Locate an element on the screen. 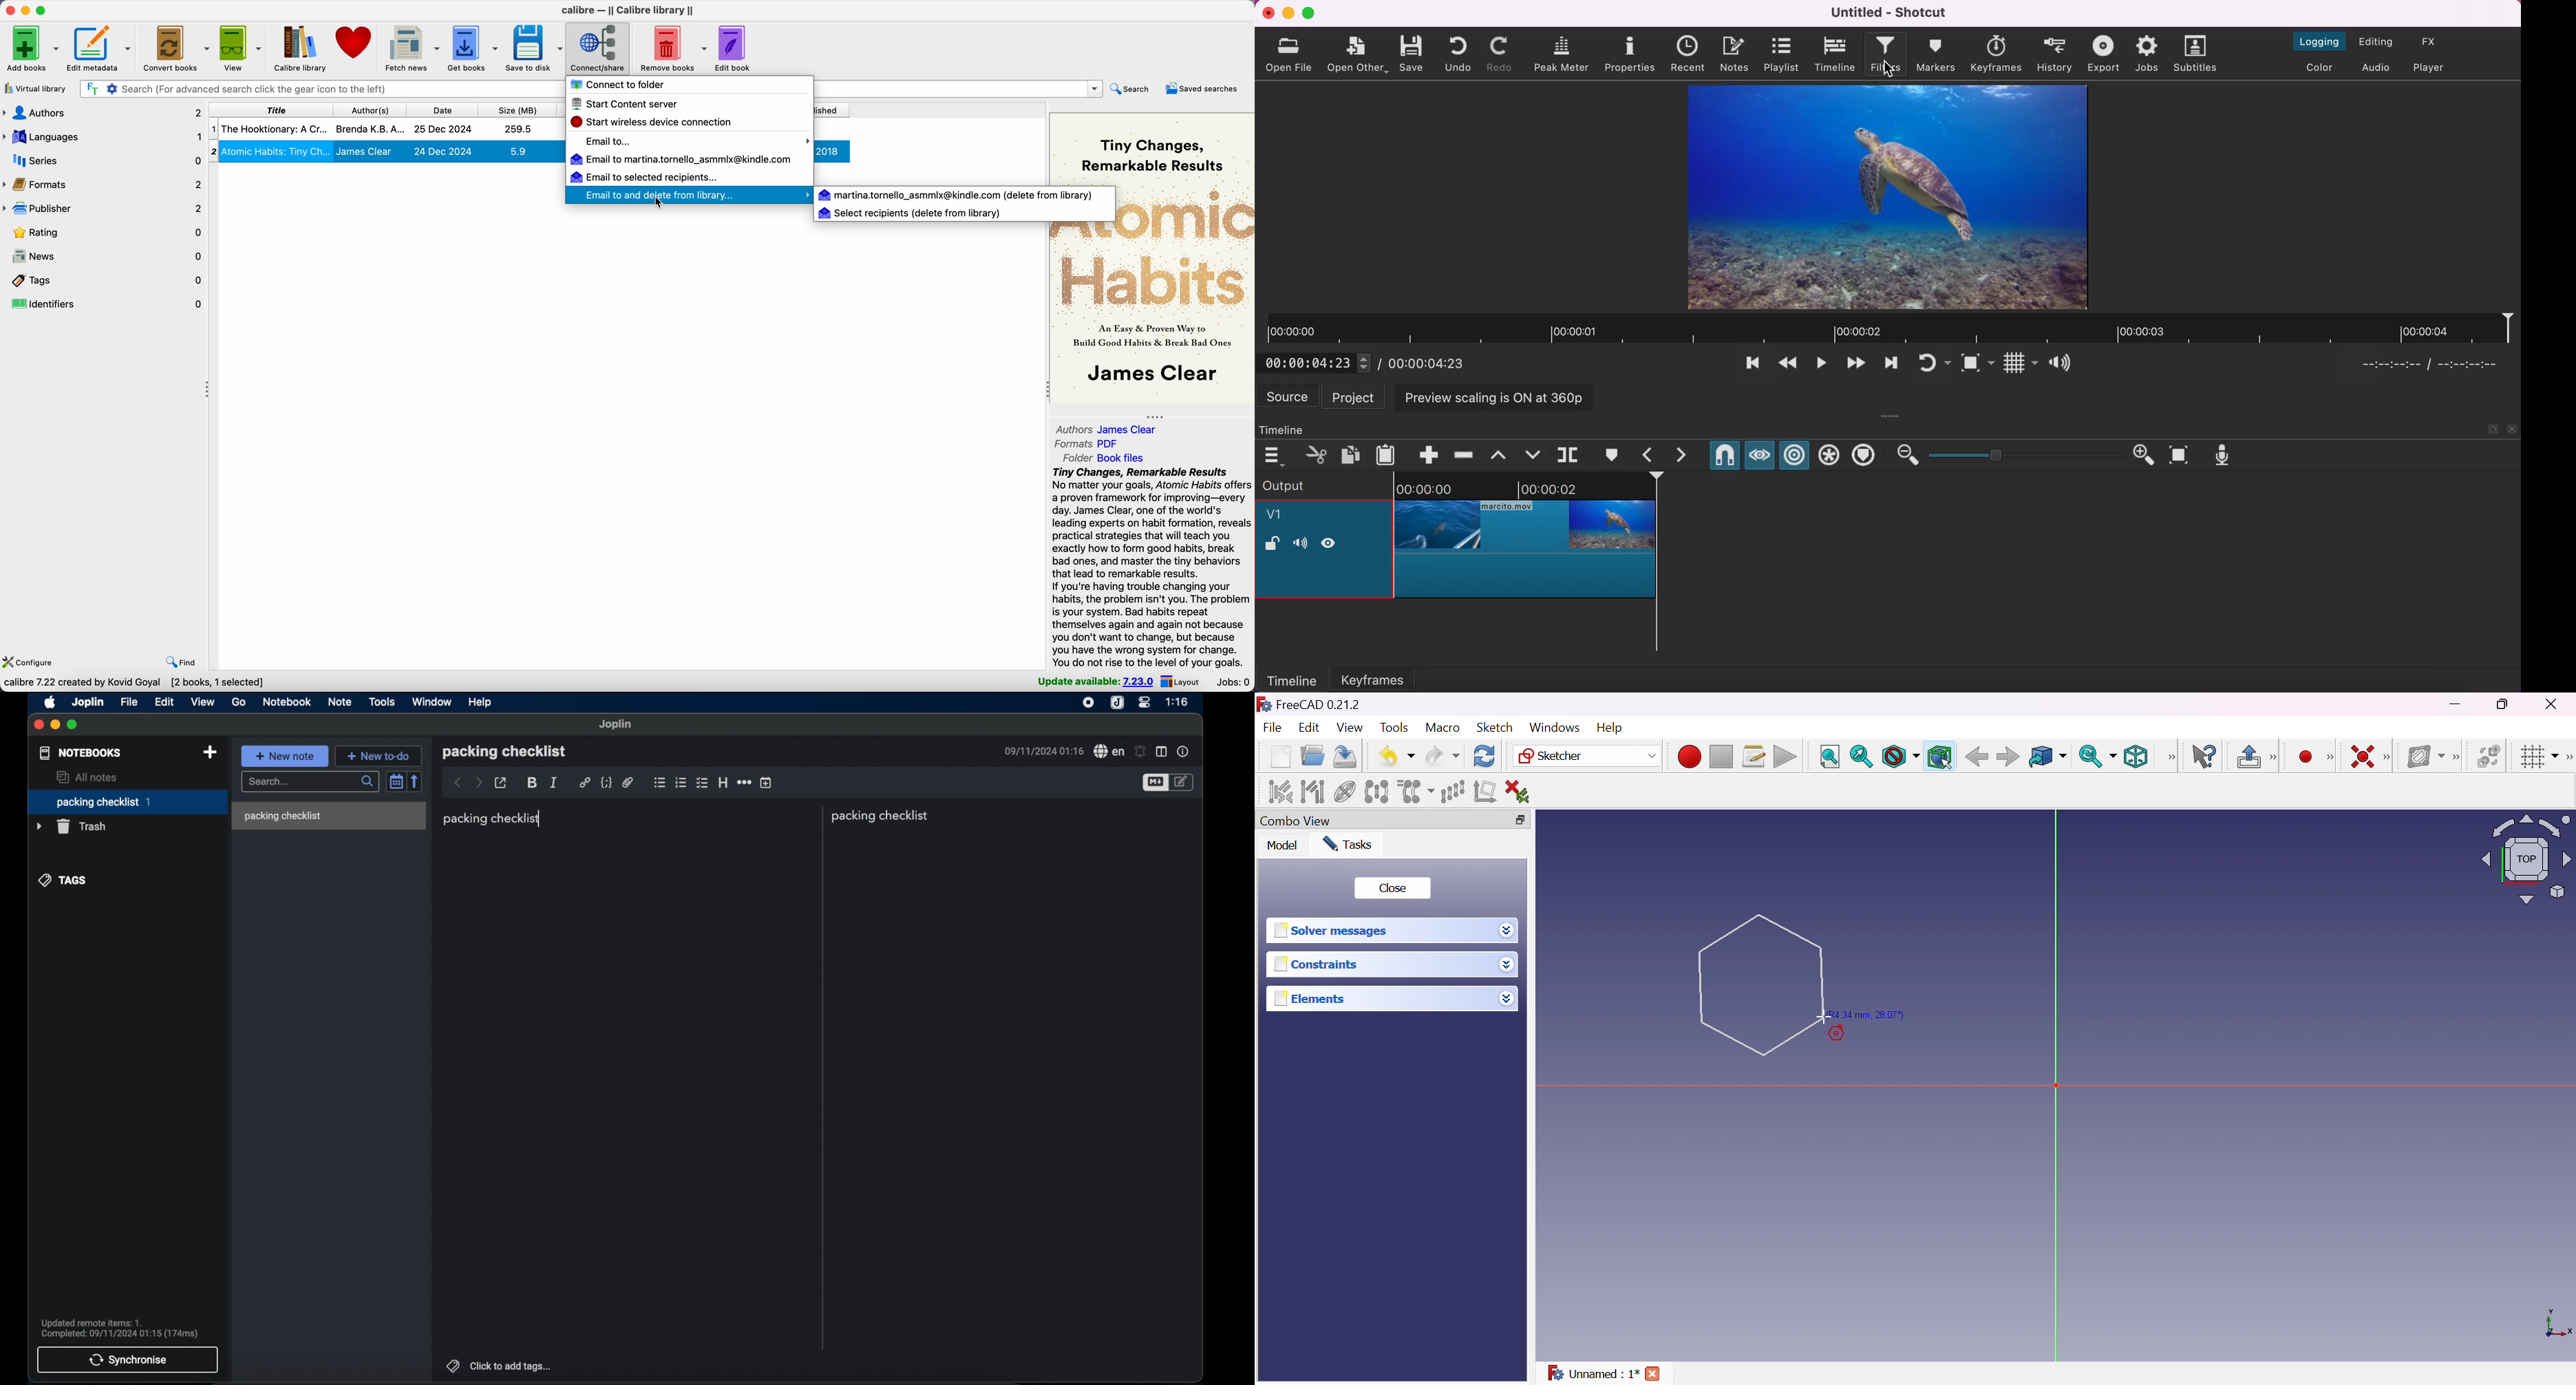  toggle external editing is located at coordinates (501, 783).